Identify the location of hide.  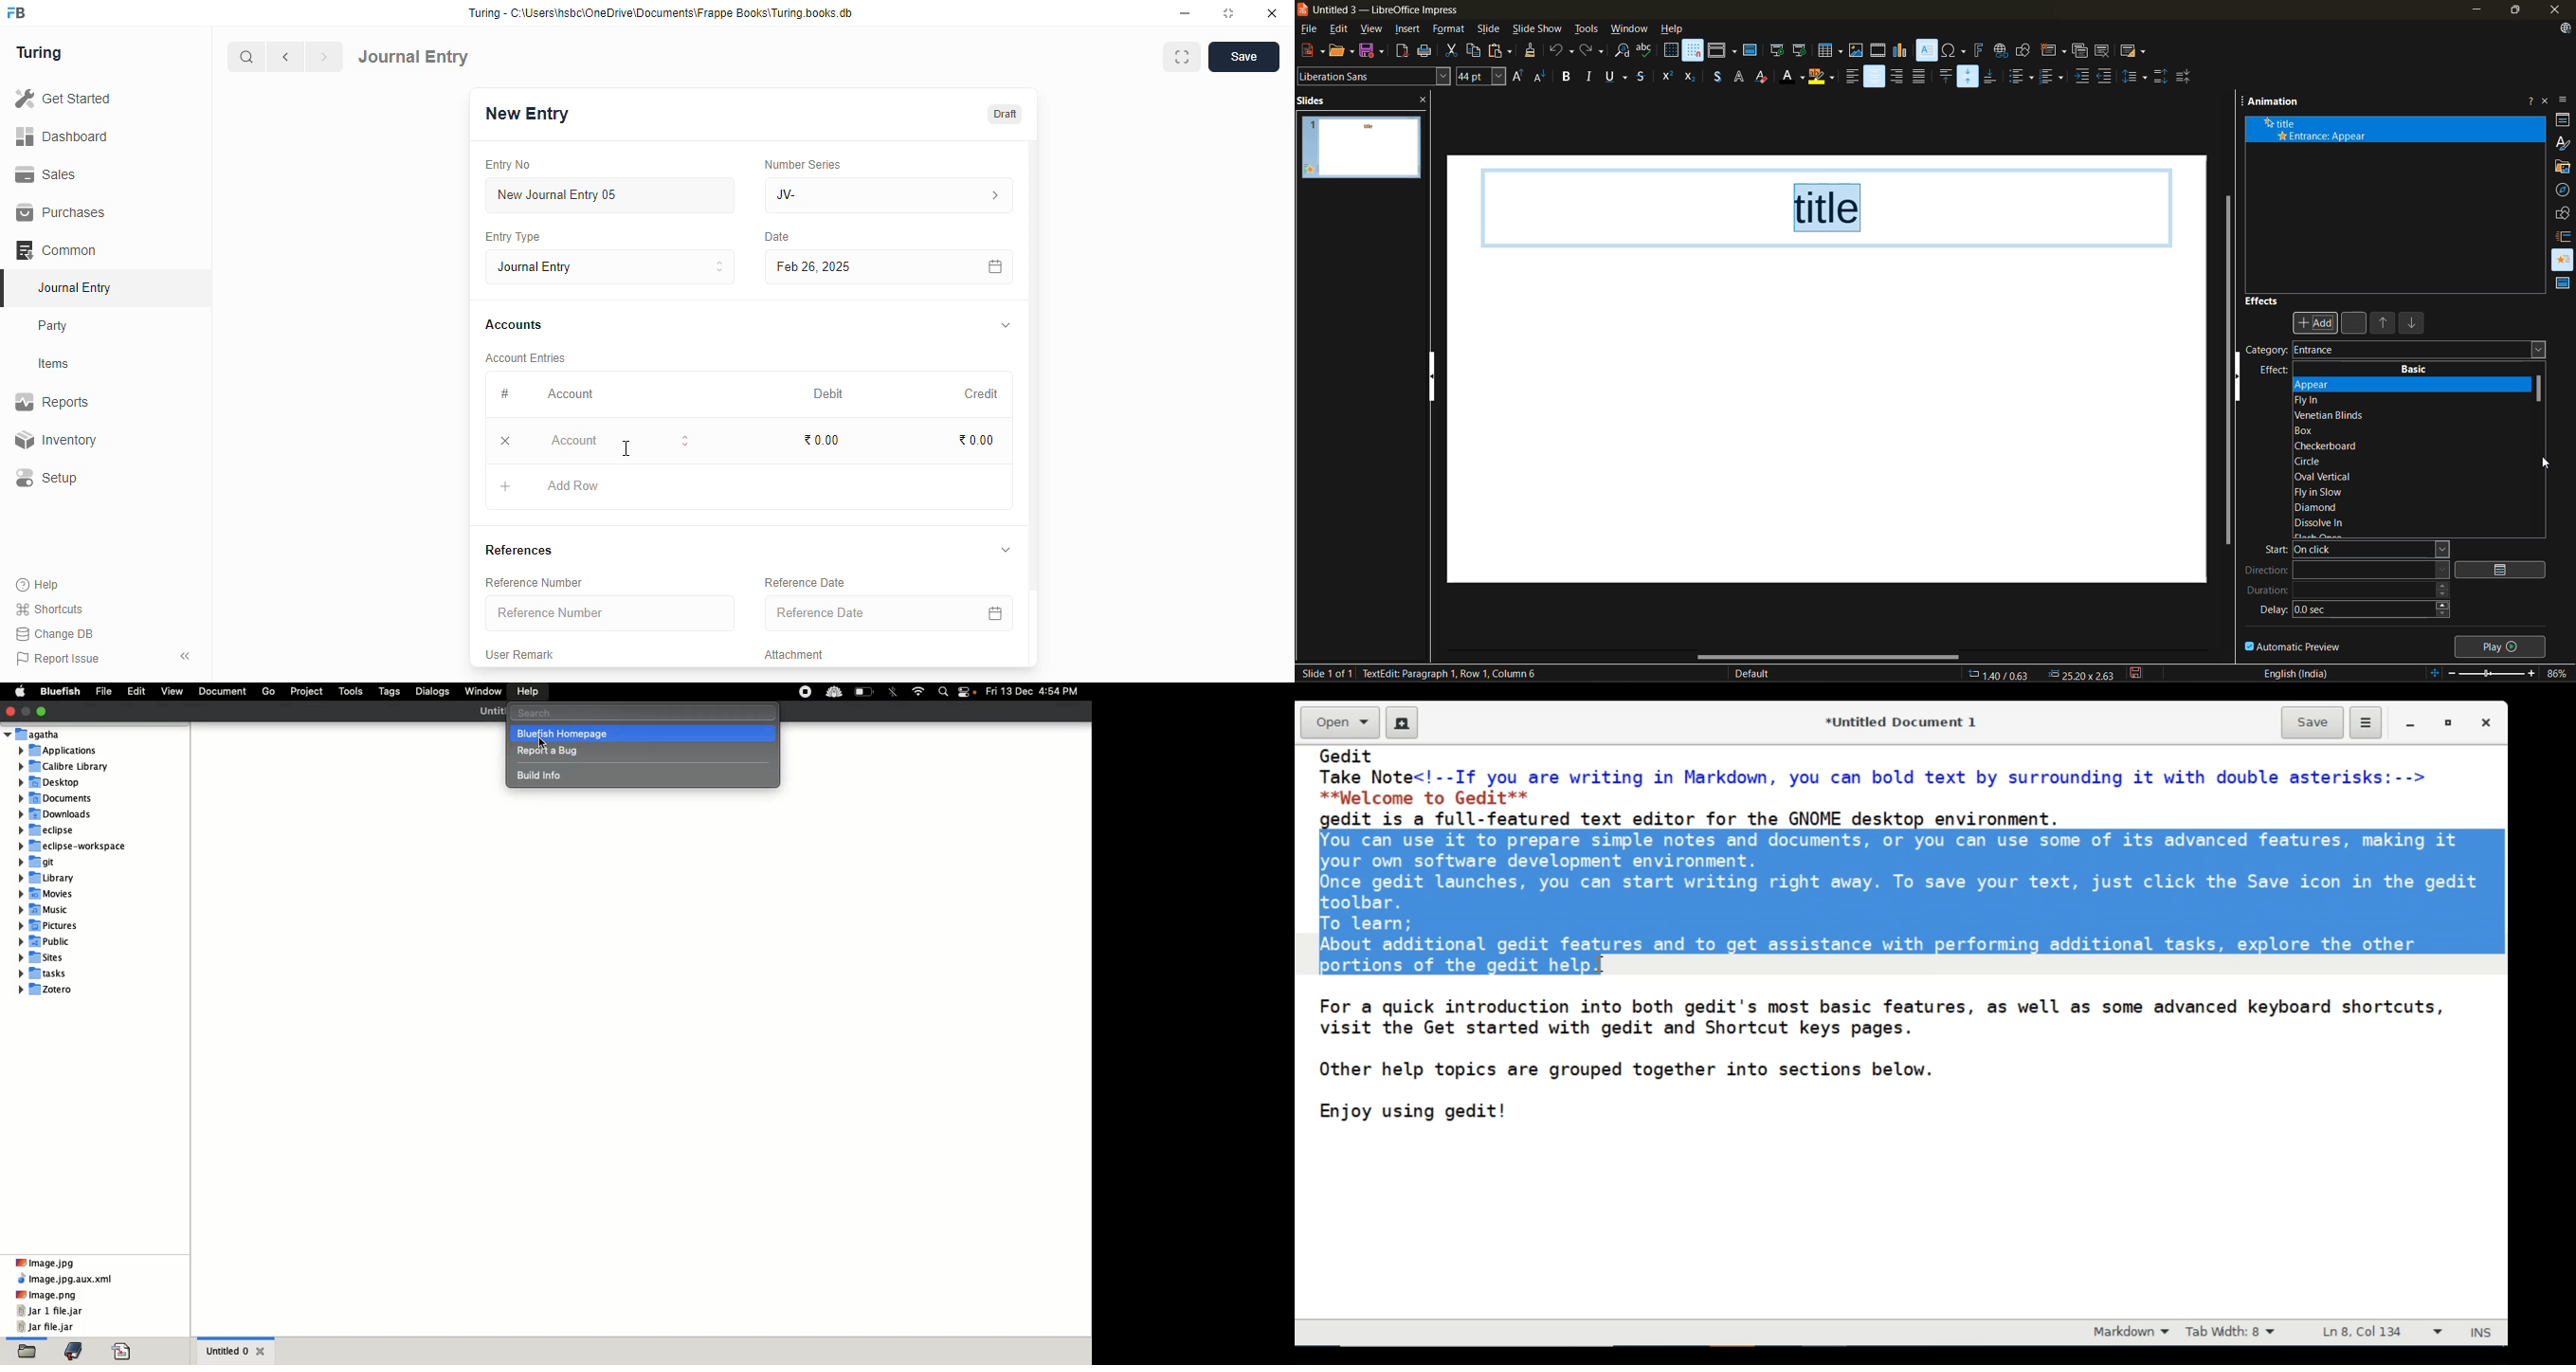
(2243, 384).